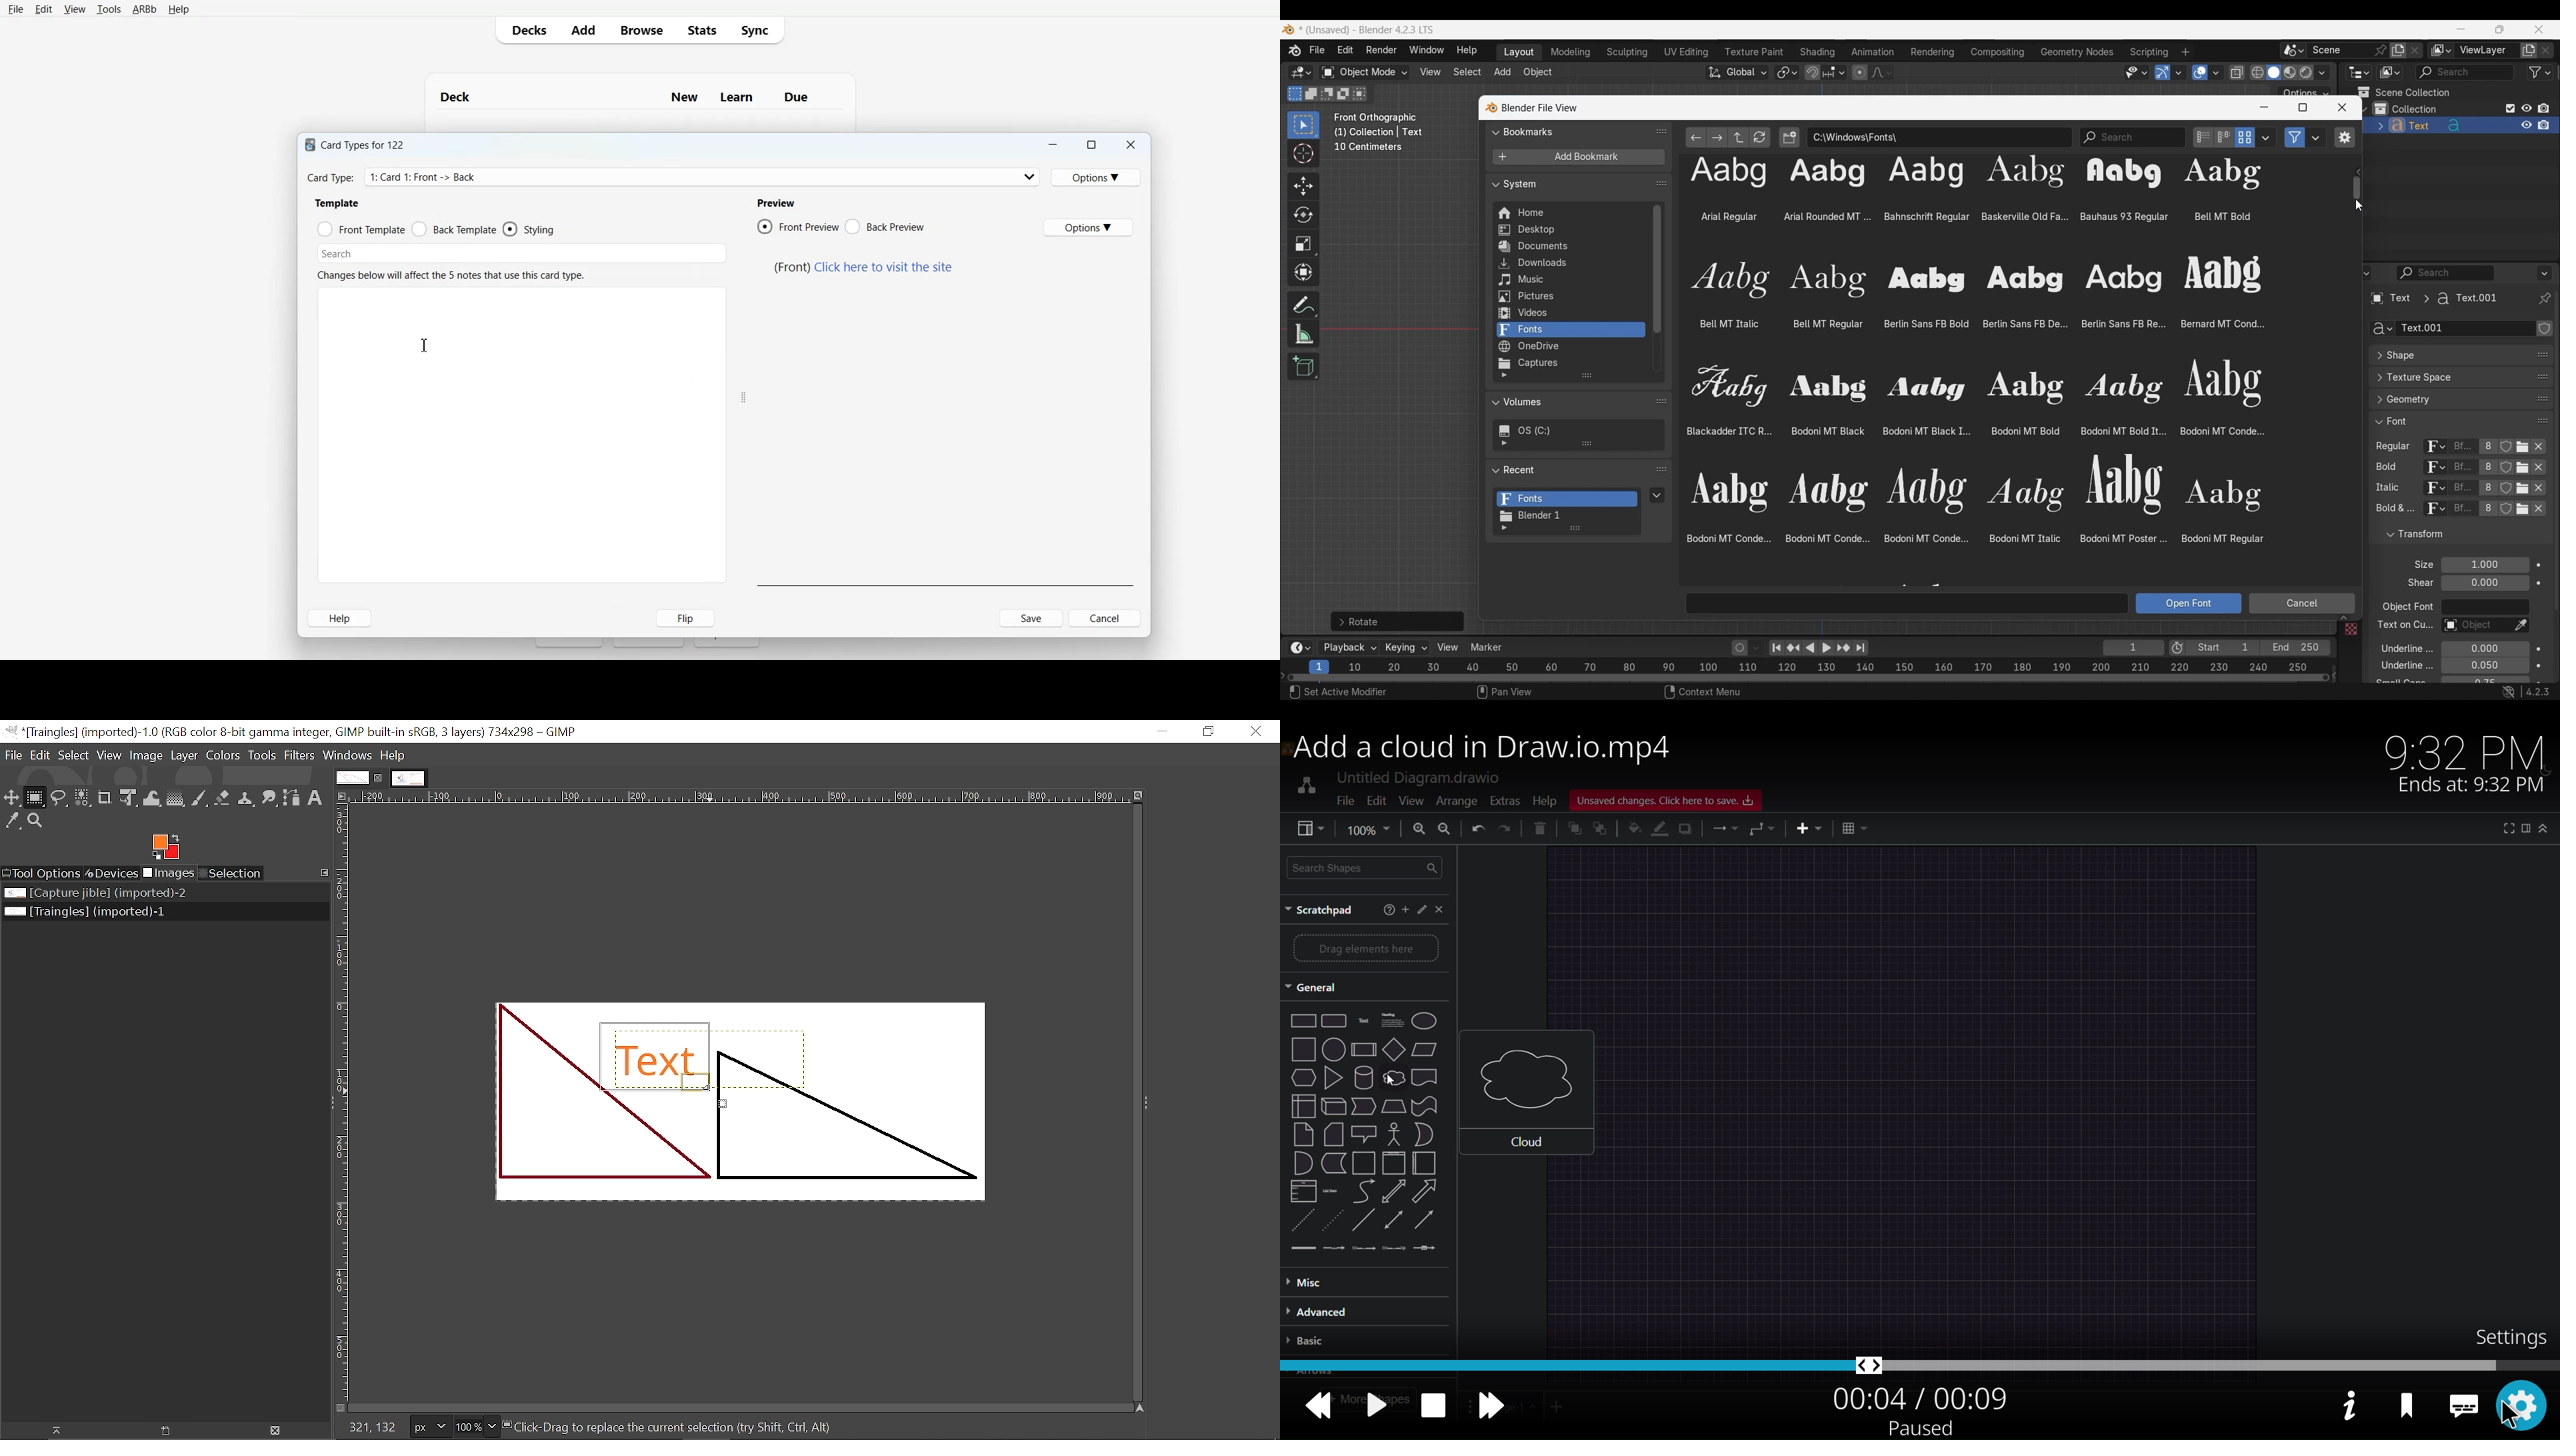 The image size is (2576, 1456). What do you see at coordinates (2350, 631) in the screenshot?
I see `` at bounding box center [2350, 631].